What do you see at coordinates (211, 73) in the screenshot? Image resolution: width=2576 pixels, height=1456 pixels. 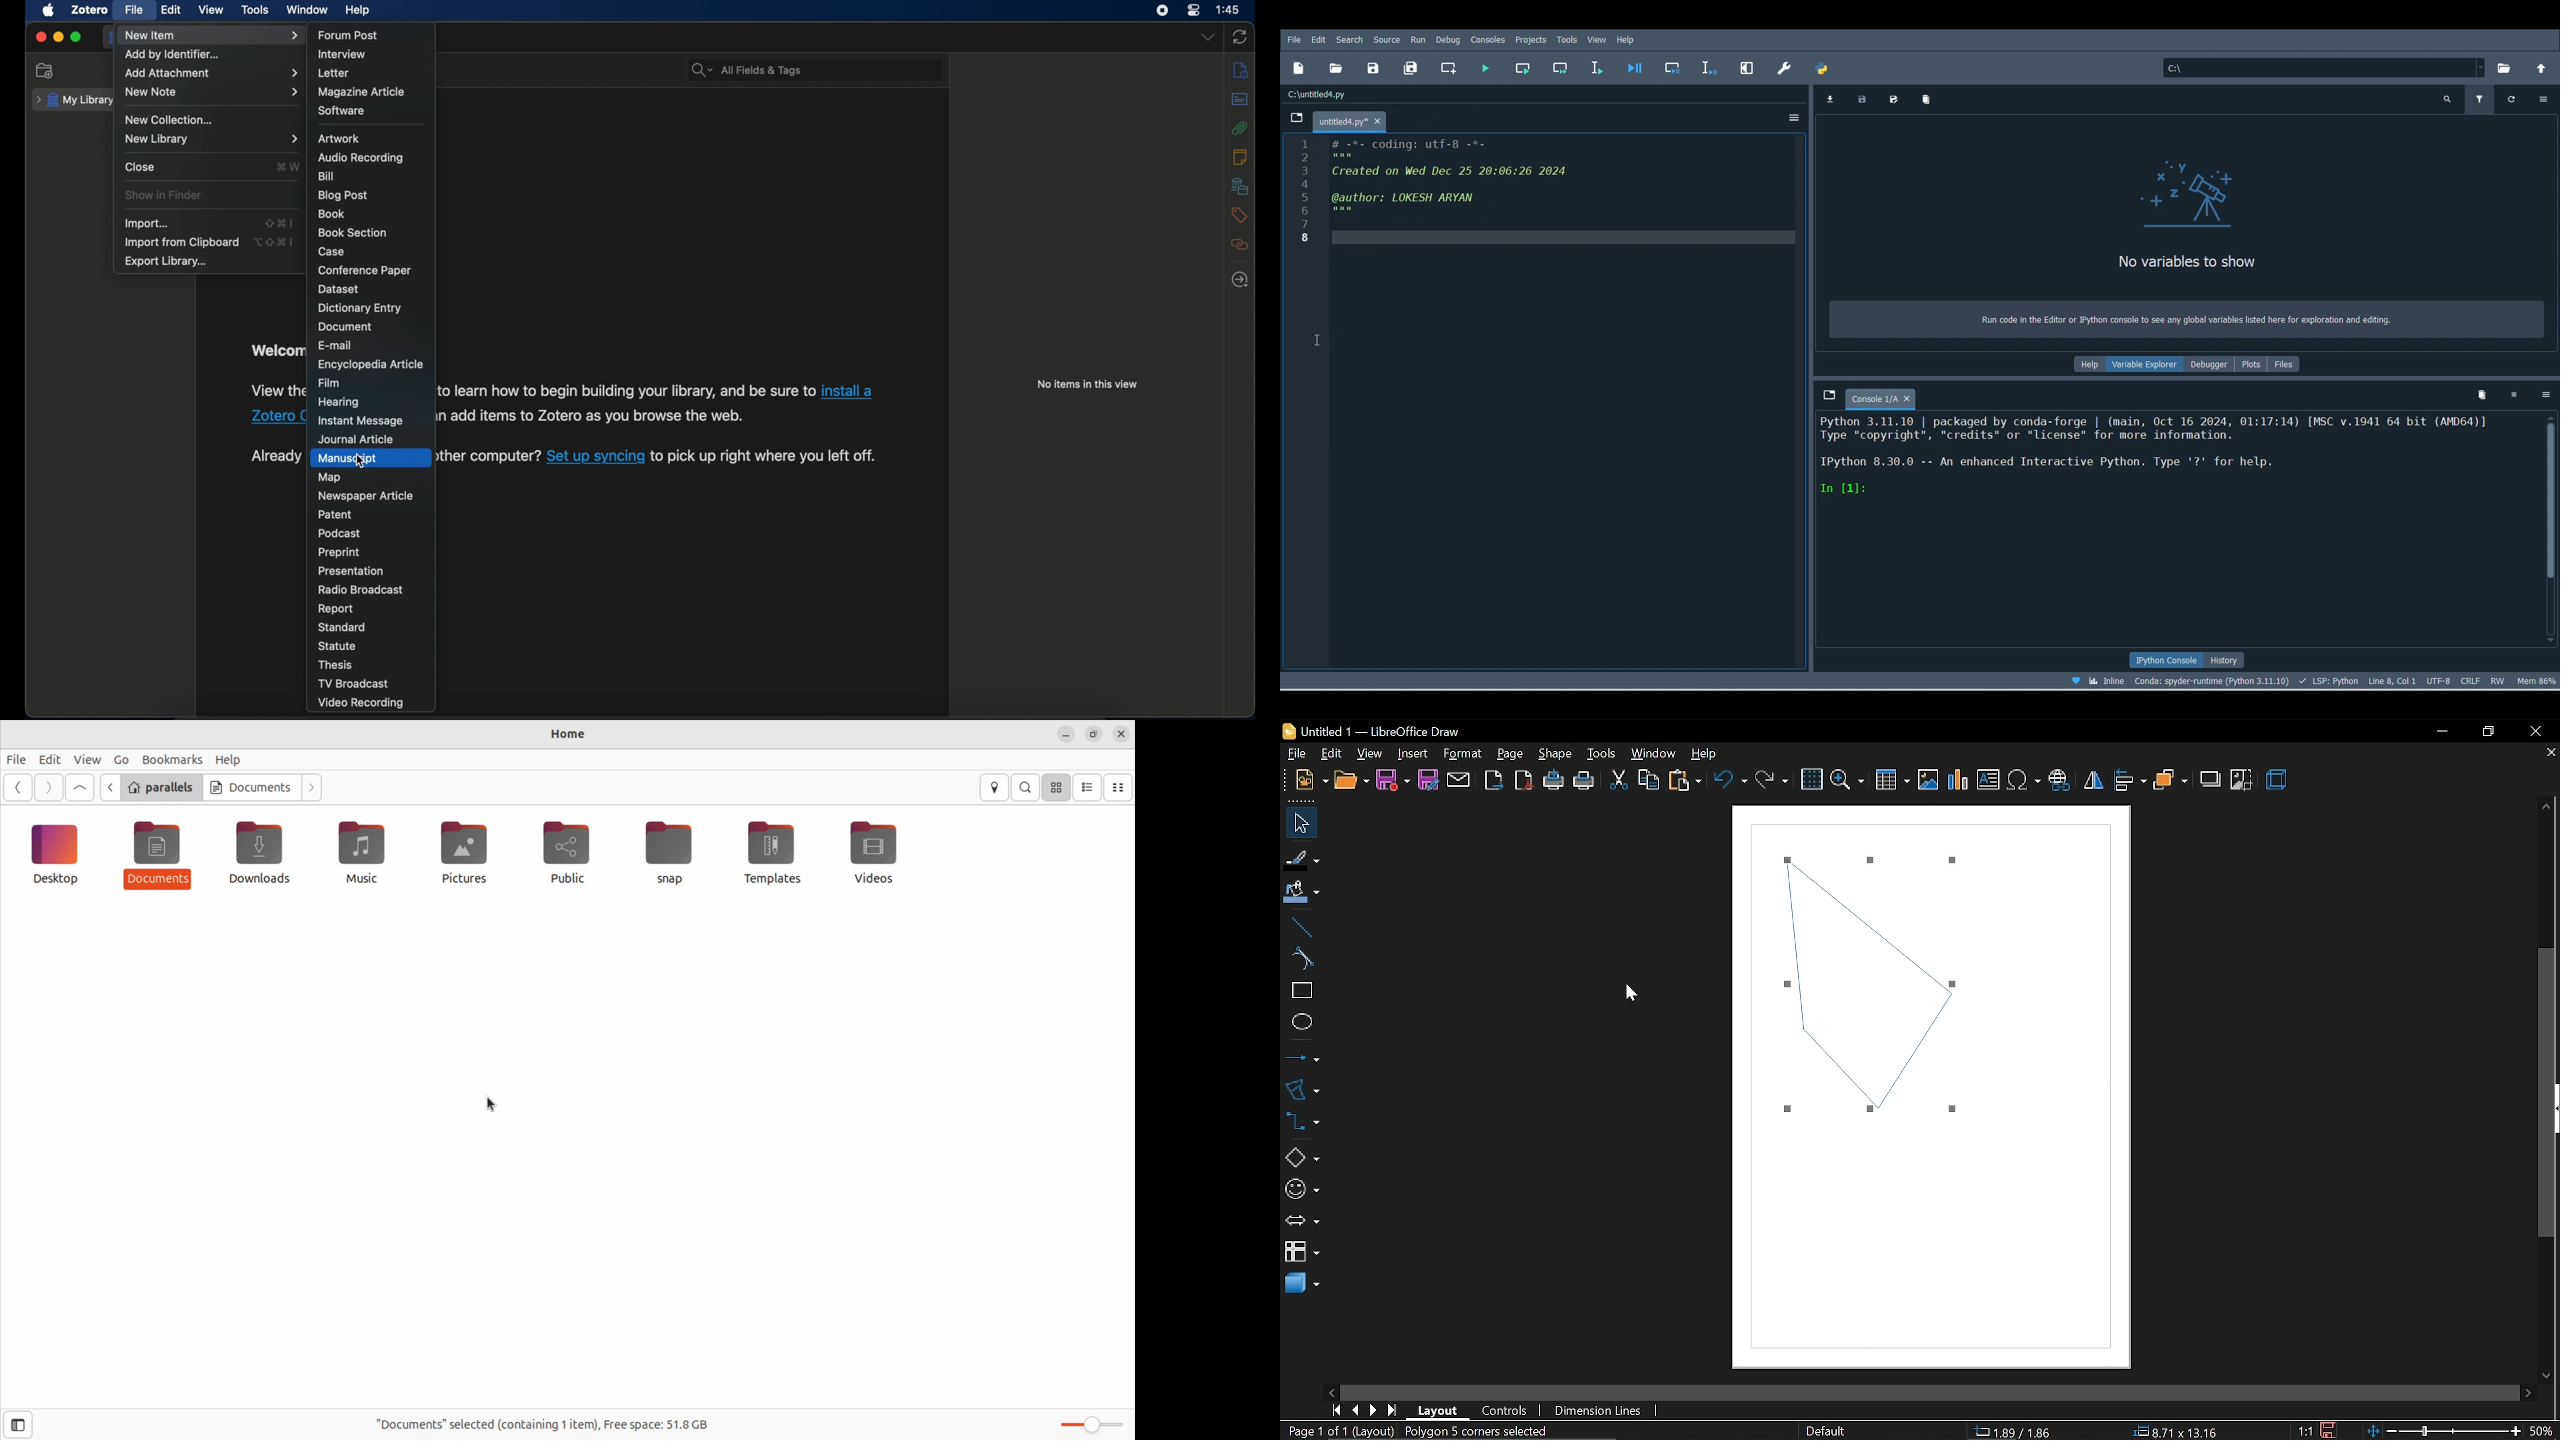 I see `add attachment` at bounding box center [211, 73].